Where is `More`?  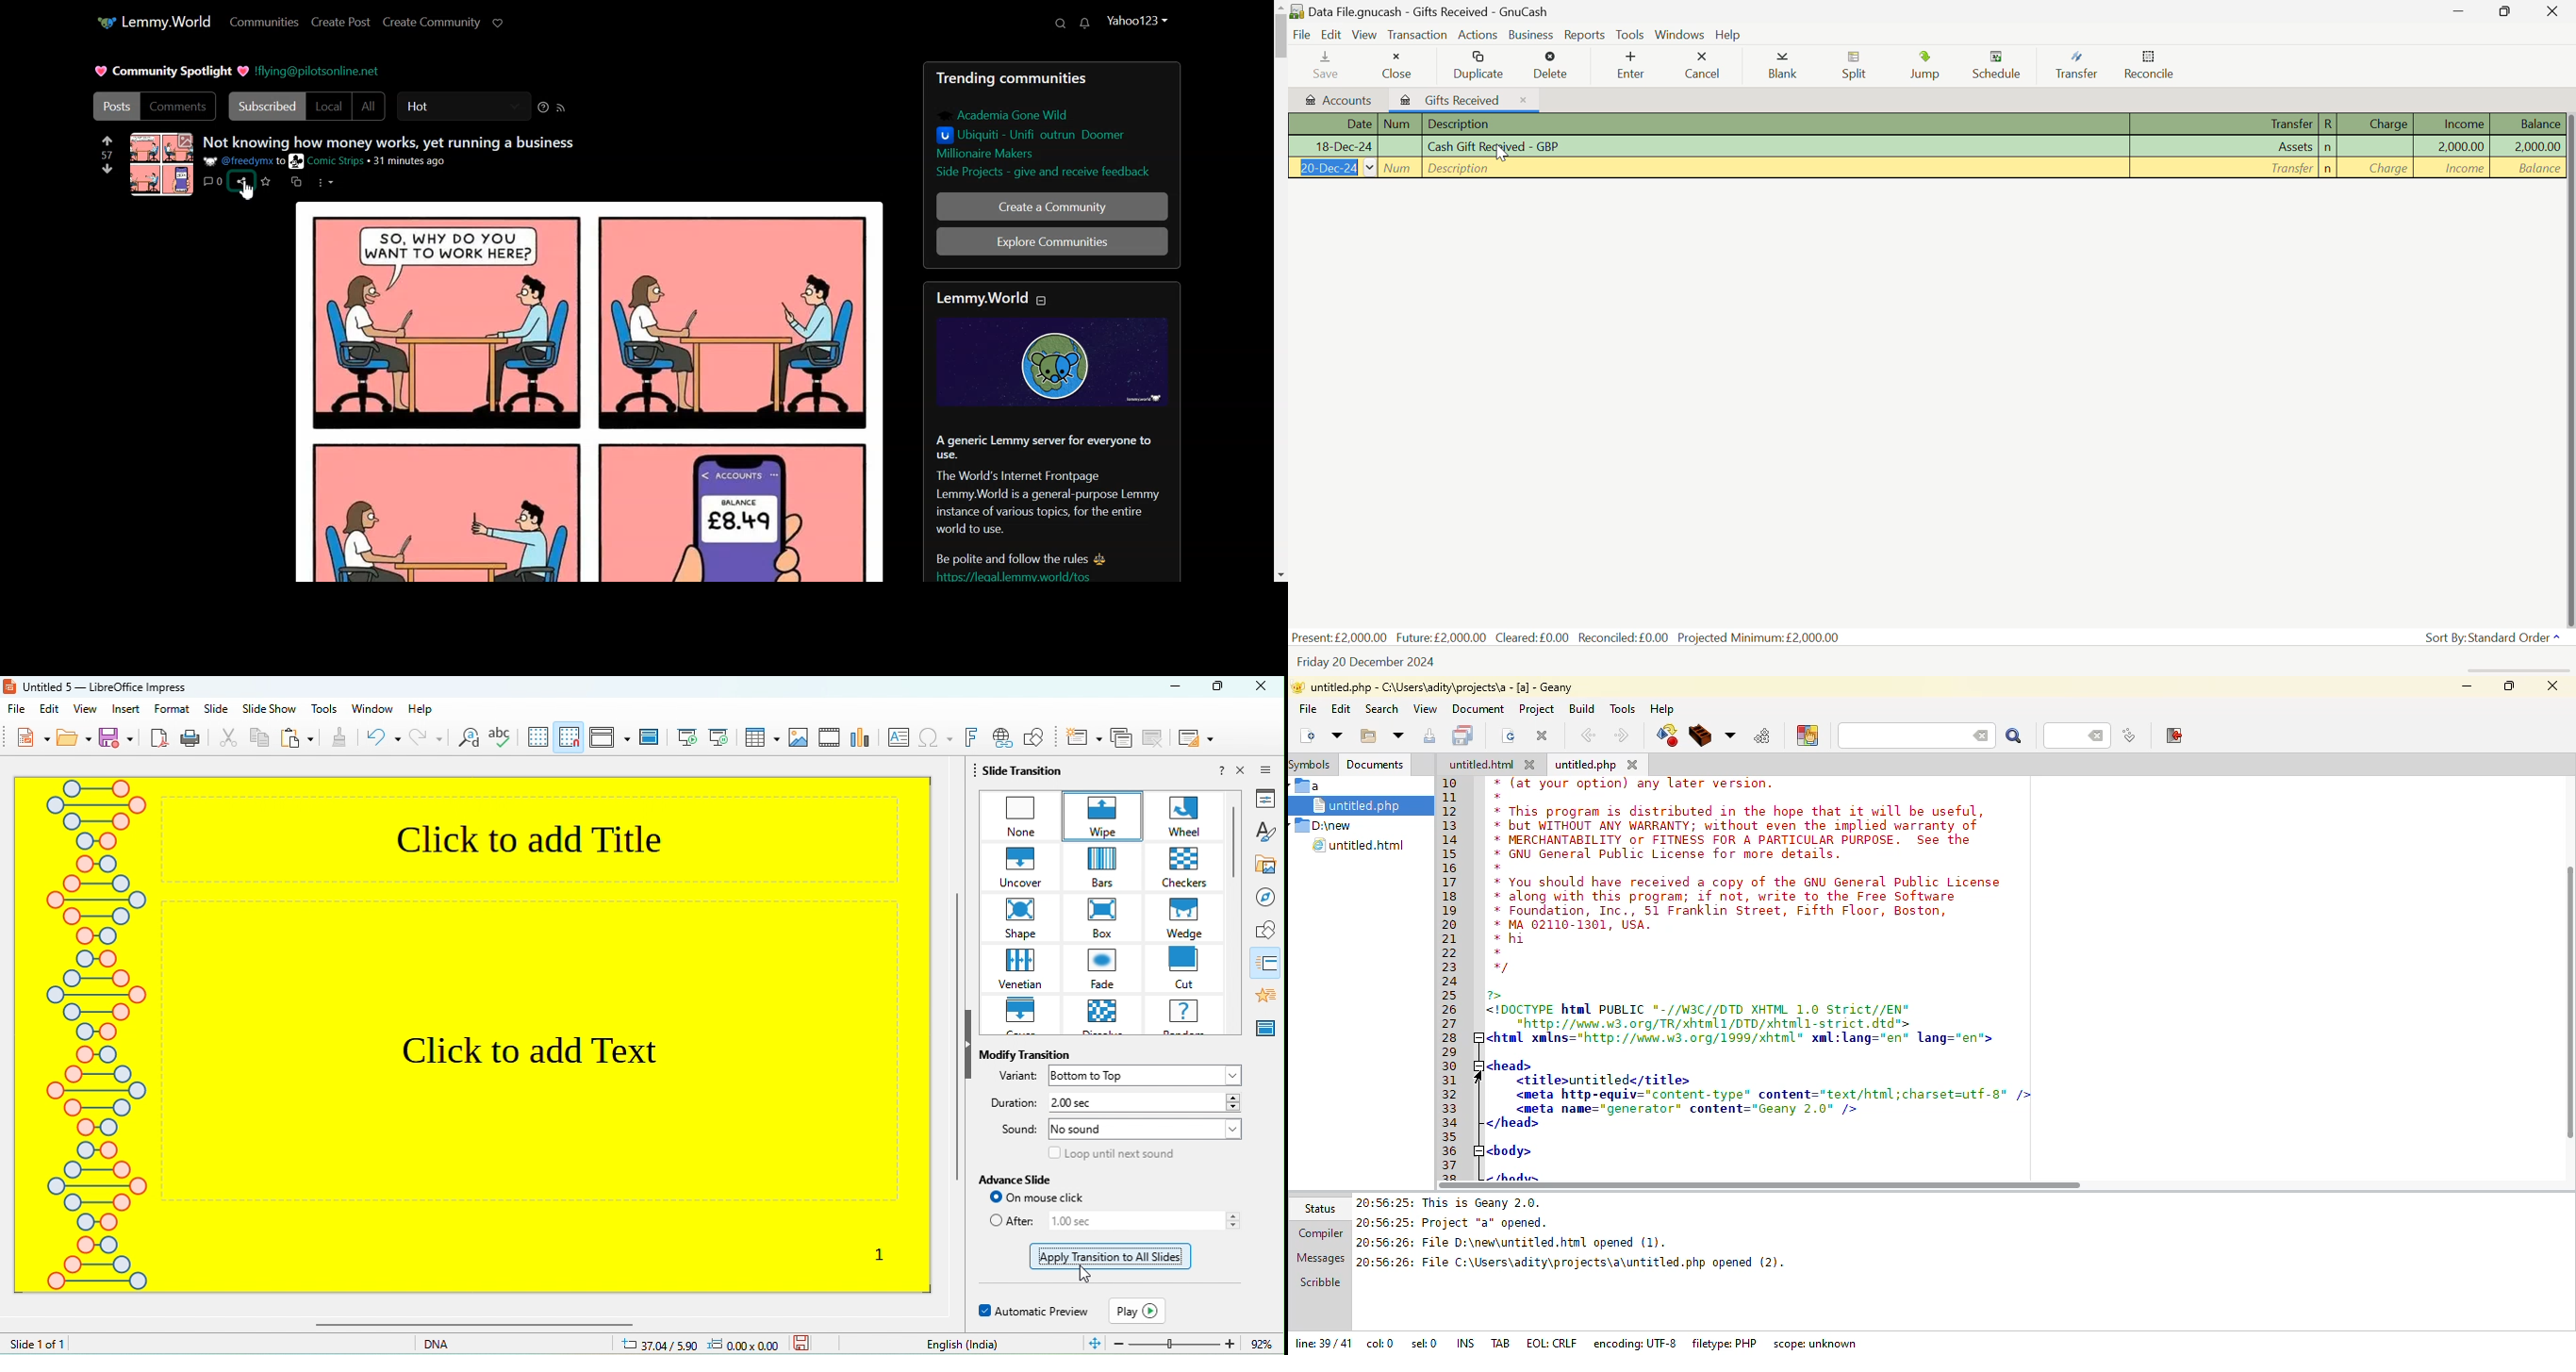 More is located at coordinates (325, 182).